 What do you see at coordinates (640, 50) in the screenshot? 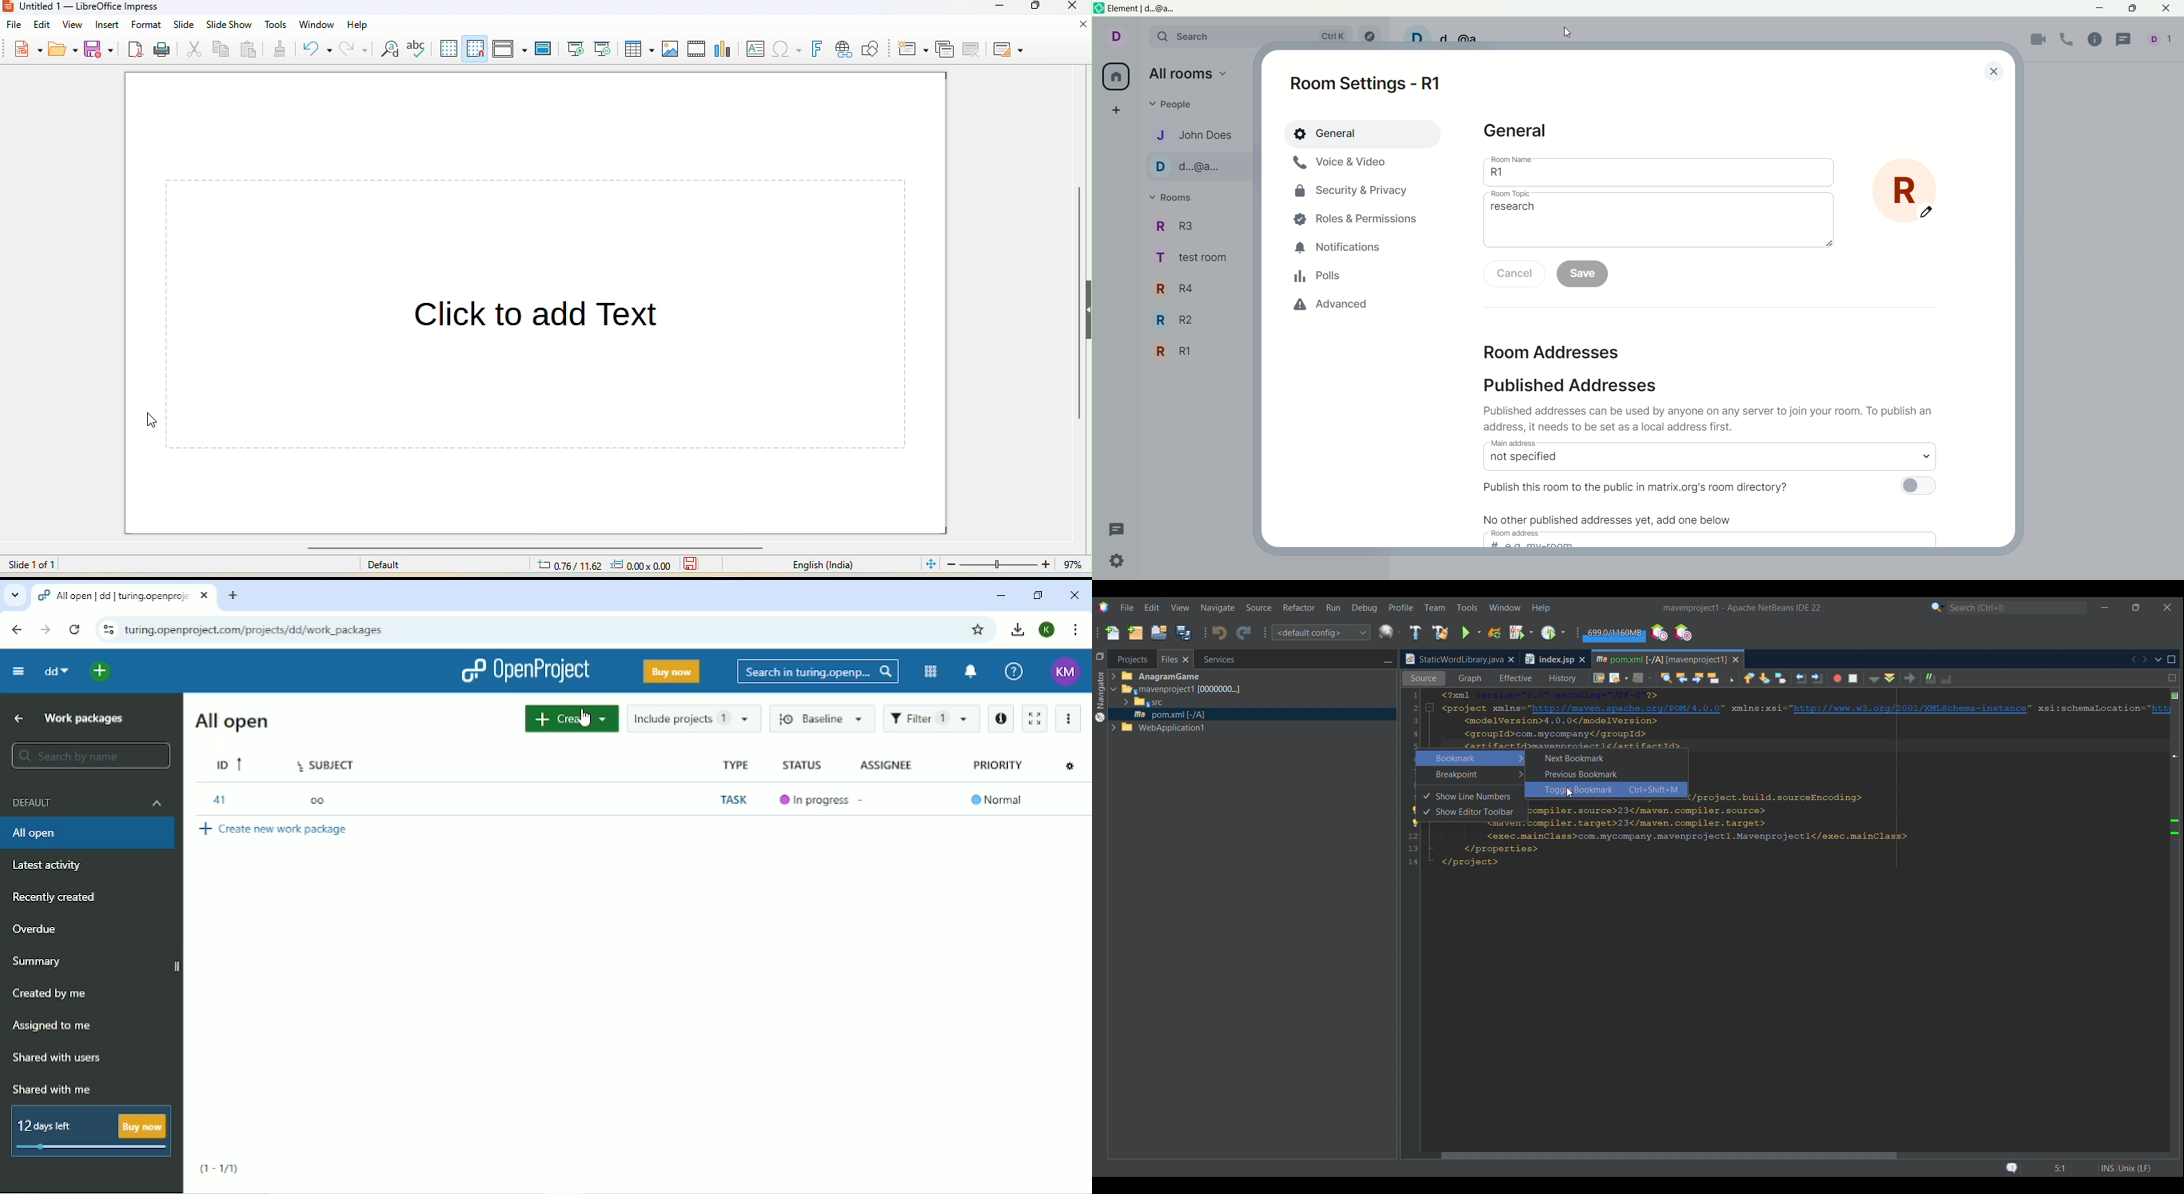
I see `table` at bounding box center [640, 50].